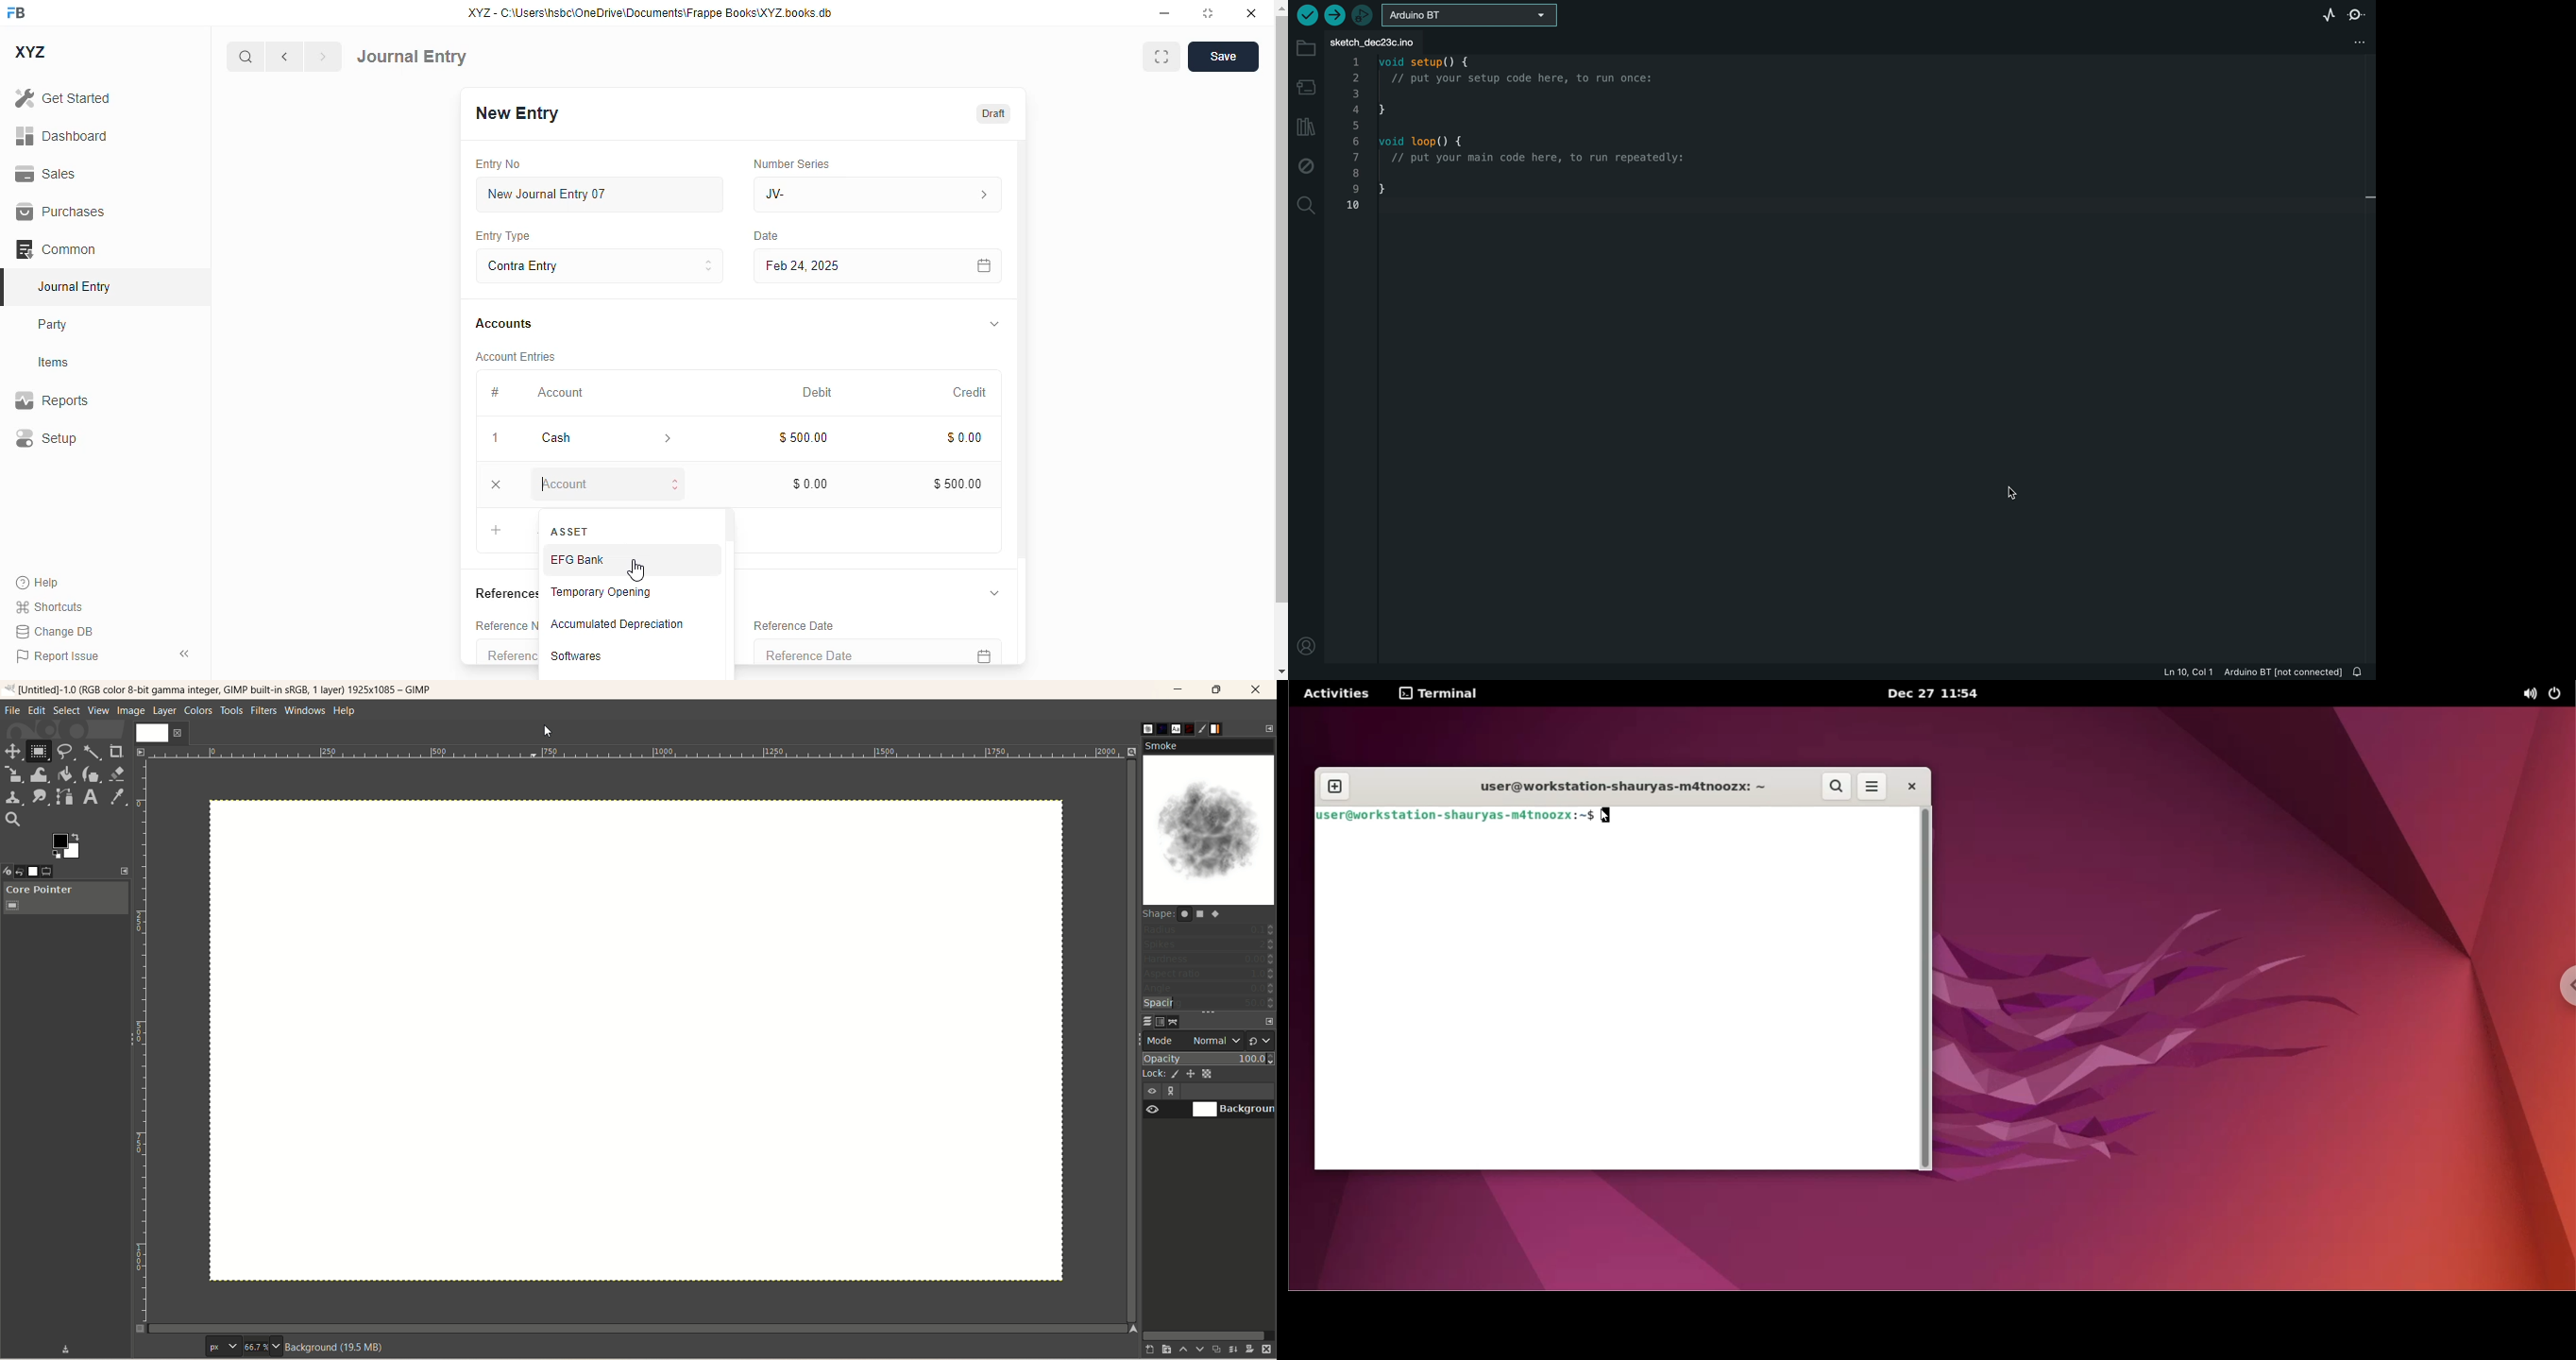 This screenshot has width=2576, height=1372. I want to click on entry no, so click(499, 163).